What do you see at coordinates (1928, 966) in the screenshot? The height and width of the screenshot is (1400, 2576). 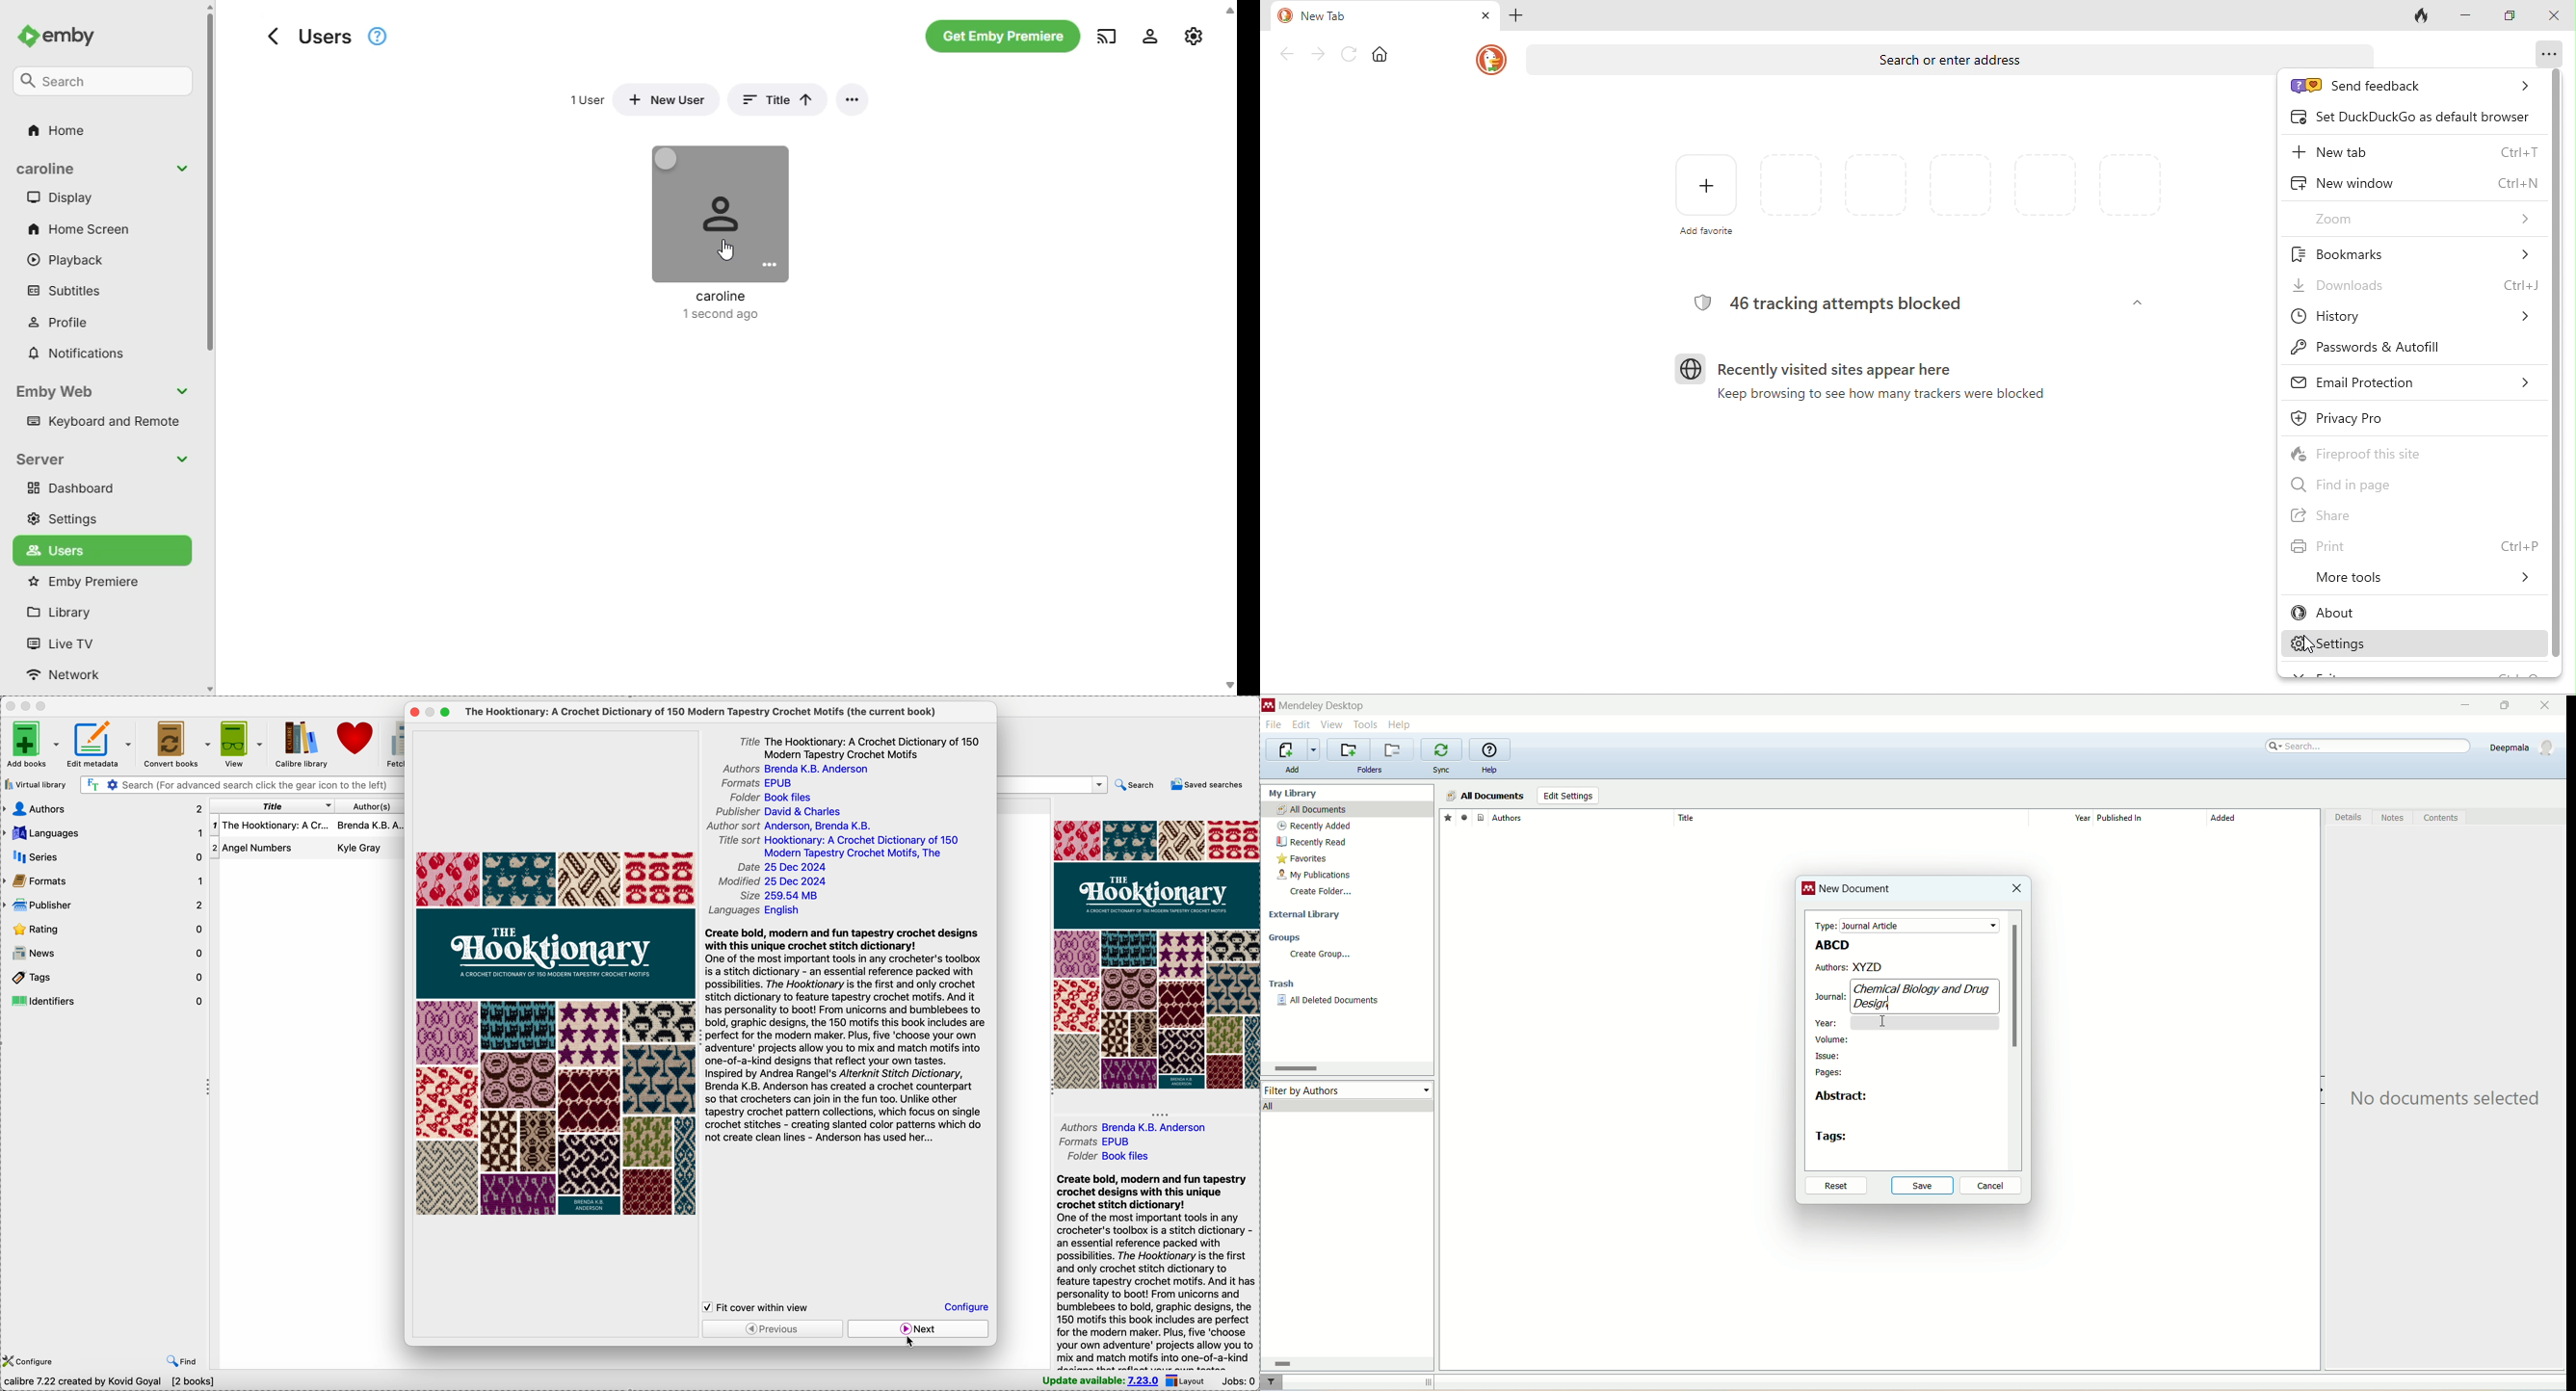 I see `XYZD` at bounding box center [1928, 966].